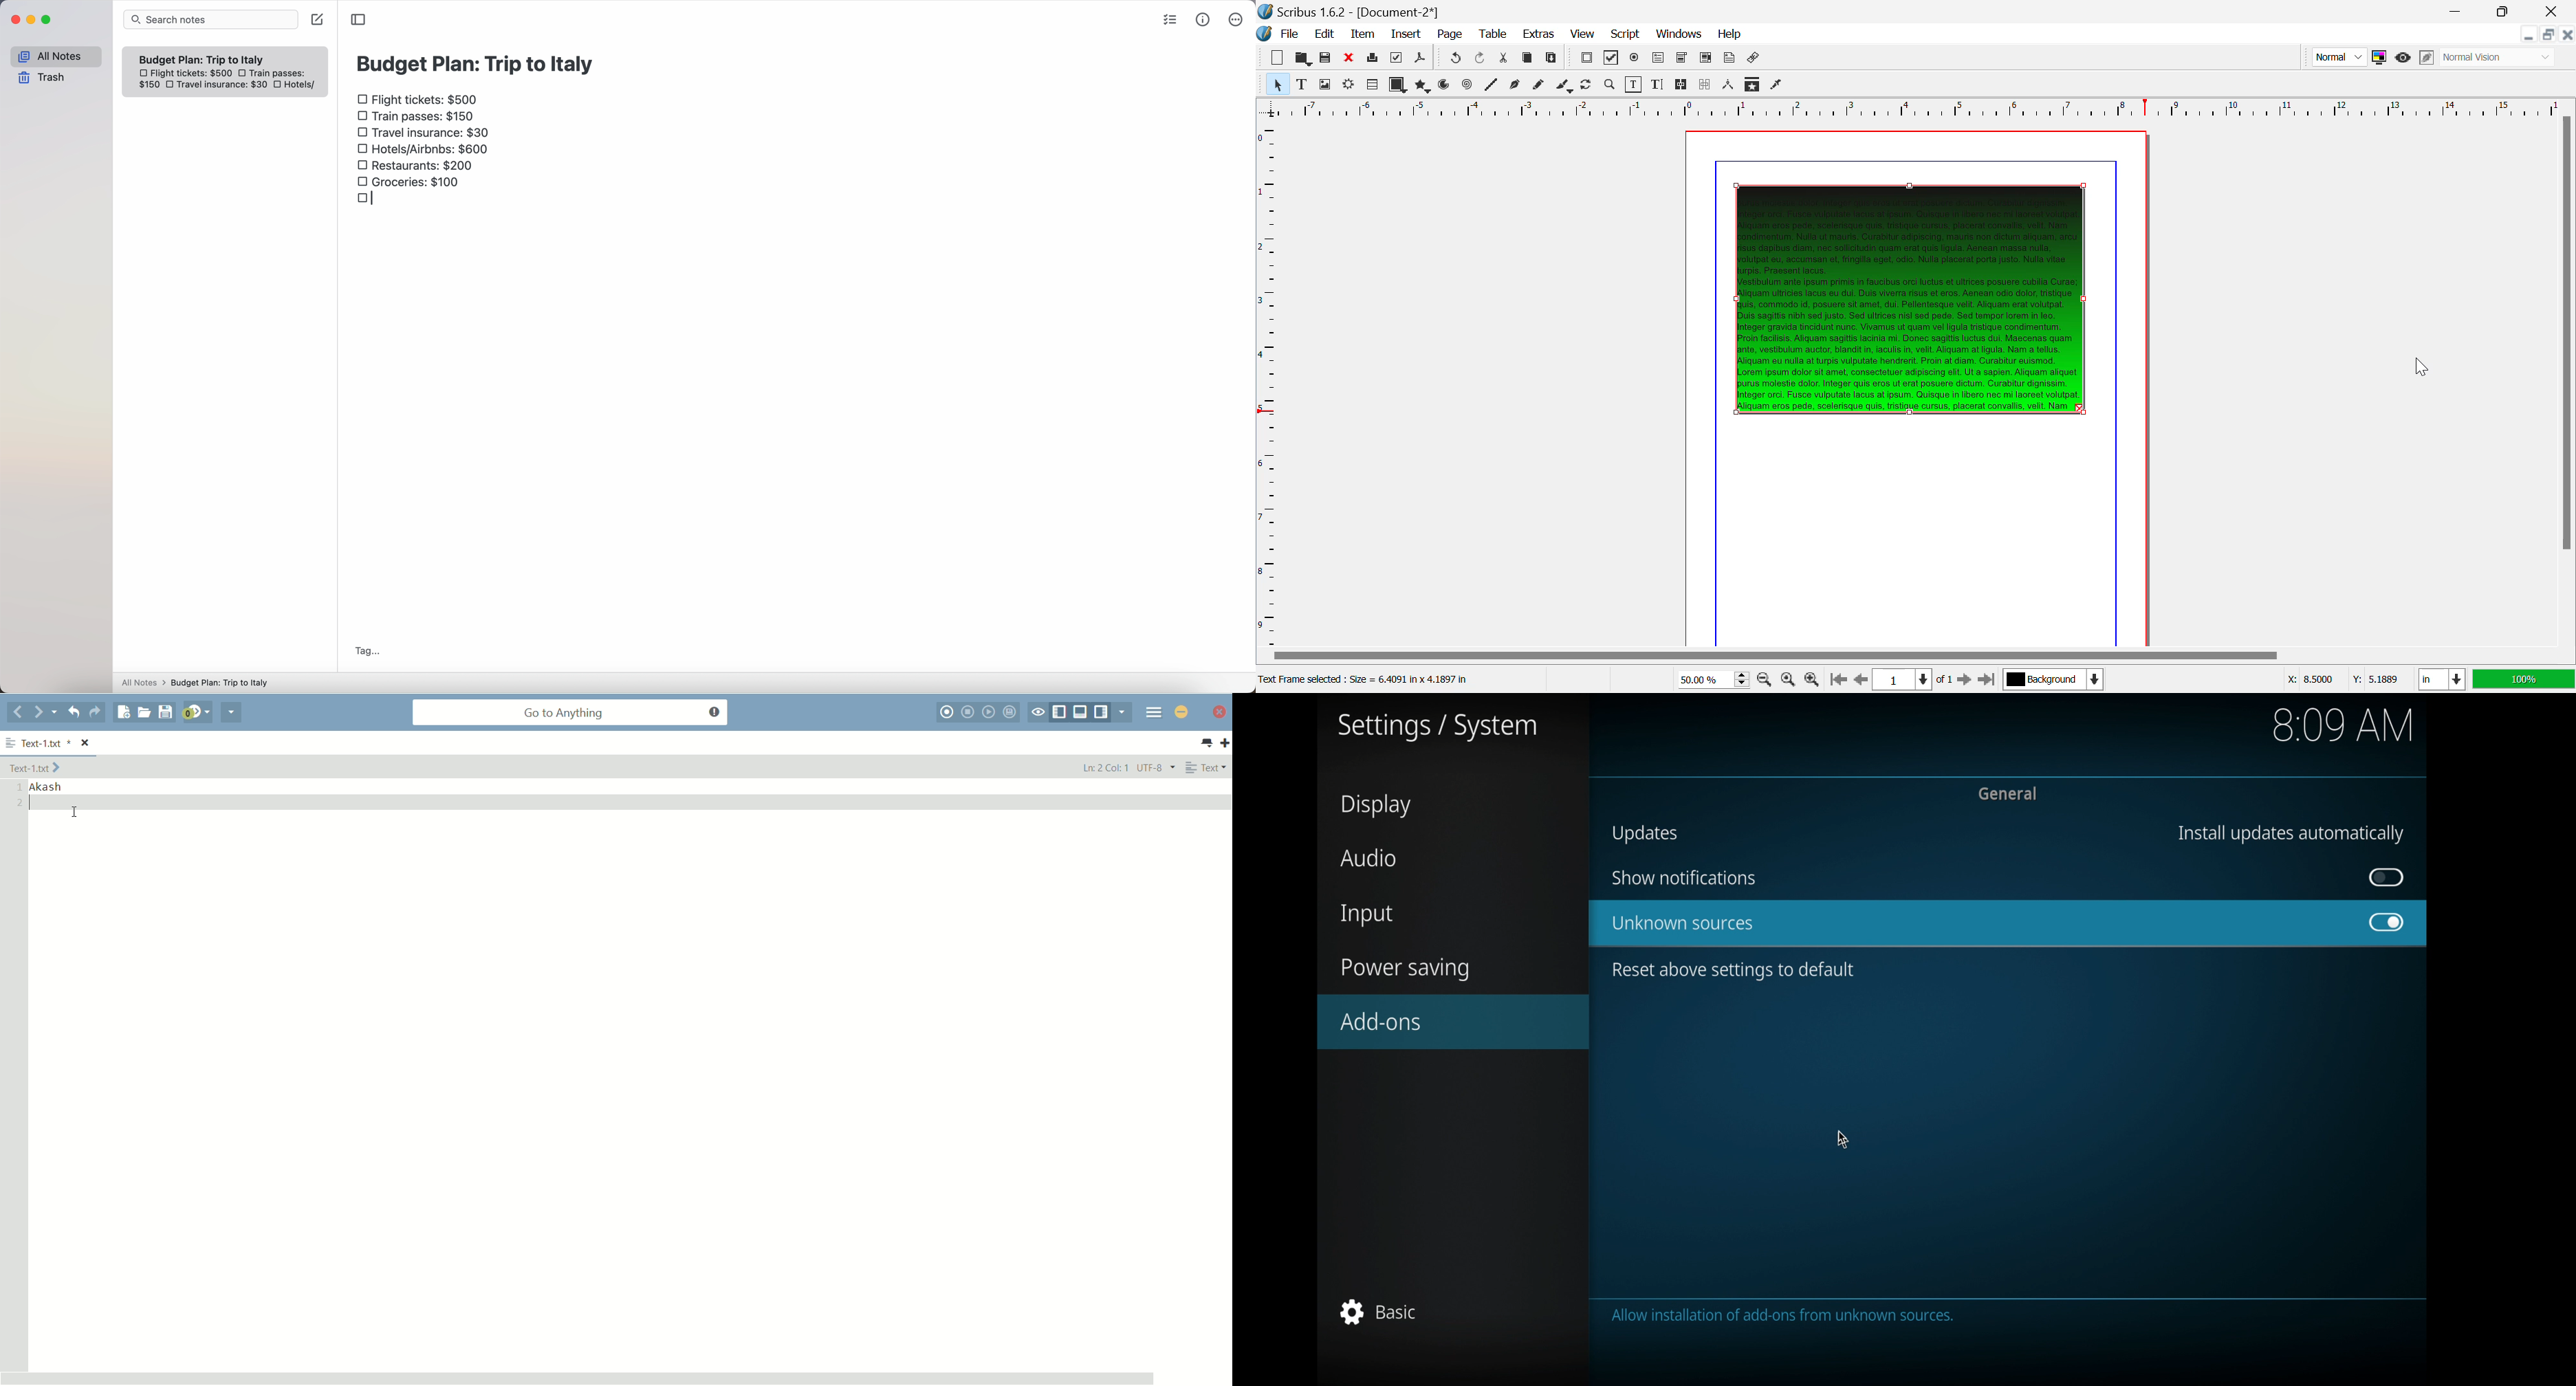 The height and width of the screenshot is (1400, 2576). I want to click on Vertical Page Margin, so click(1936, 107).